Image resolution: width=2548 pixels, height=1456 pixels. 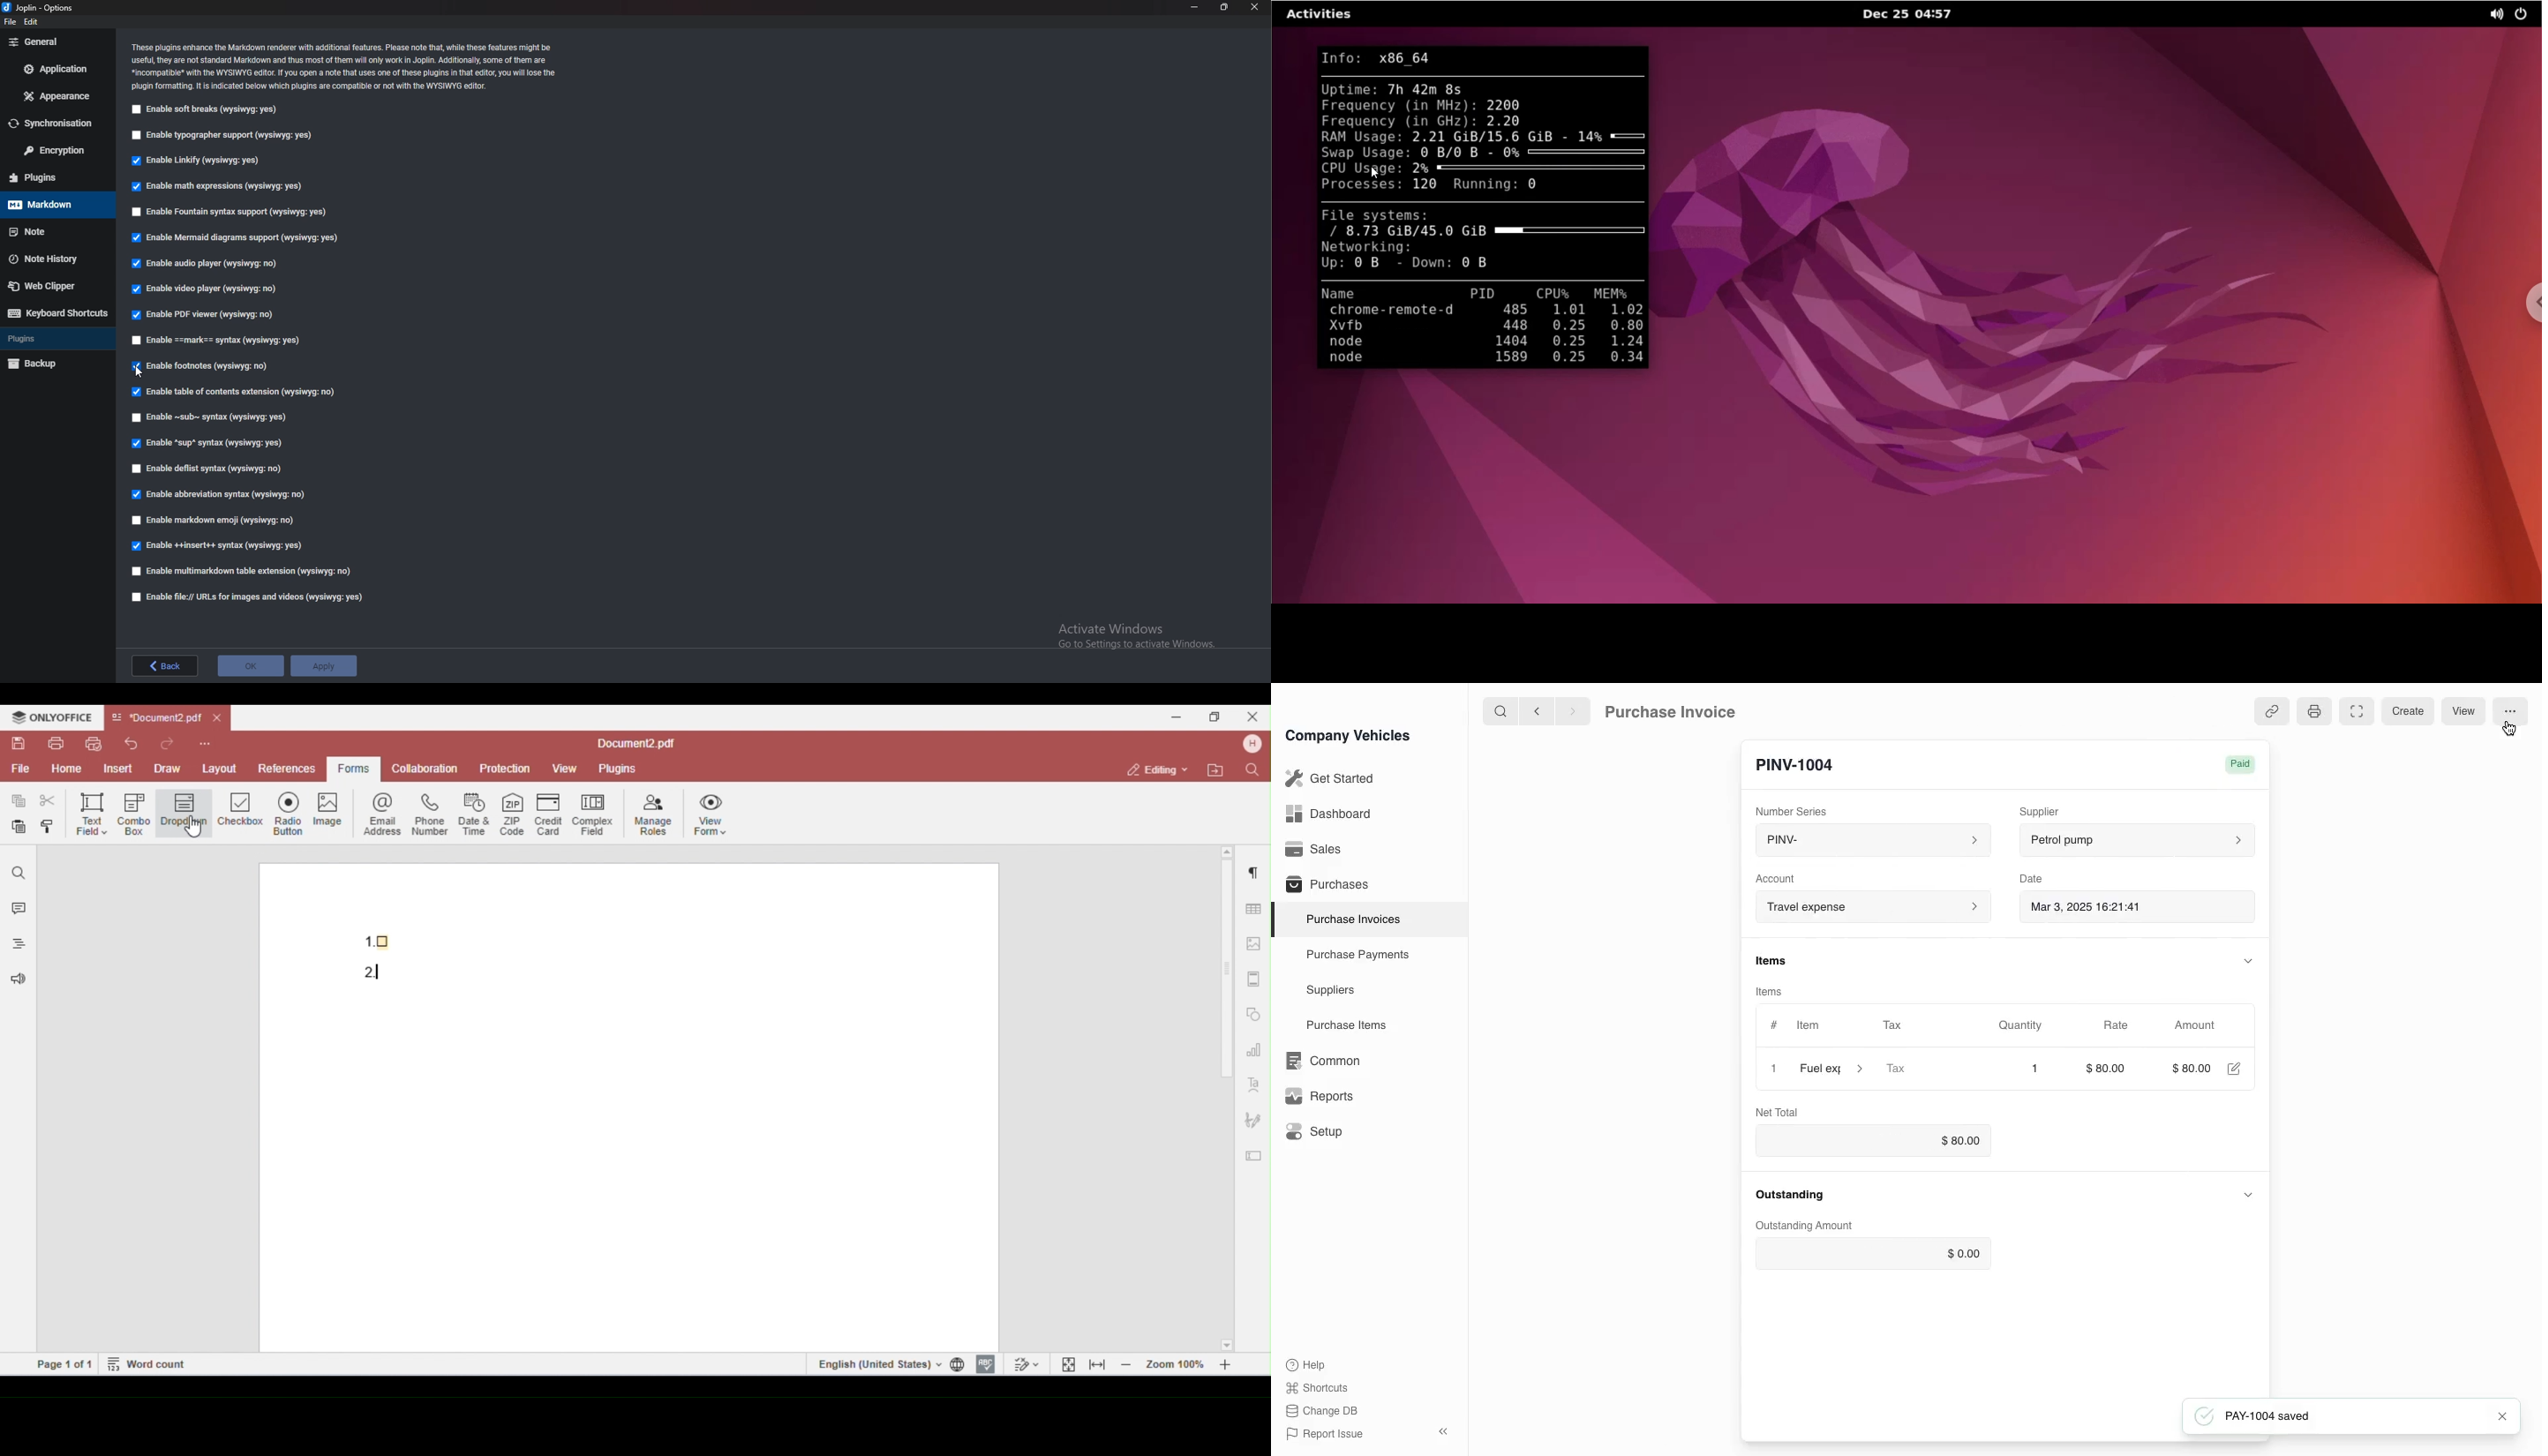 I want to click on Purchase Payments, so click(x=1356, y=955).